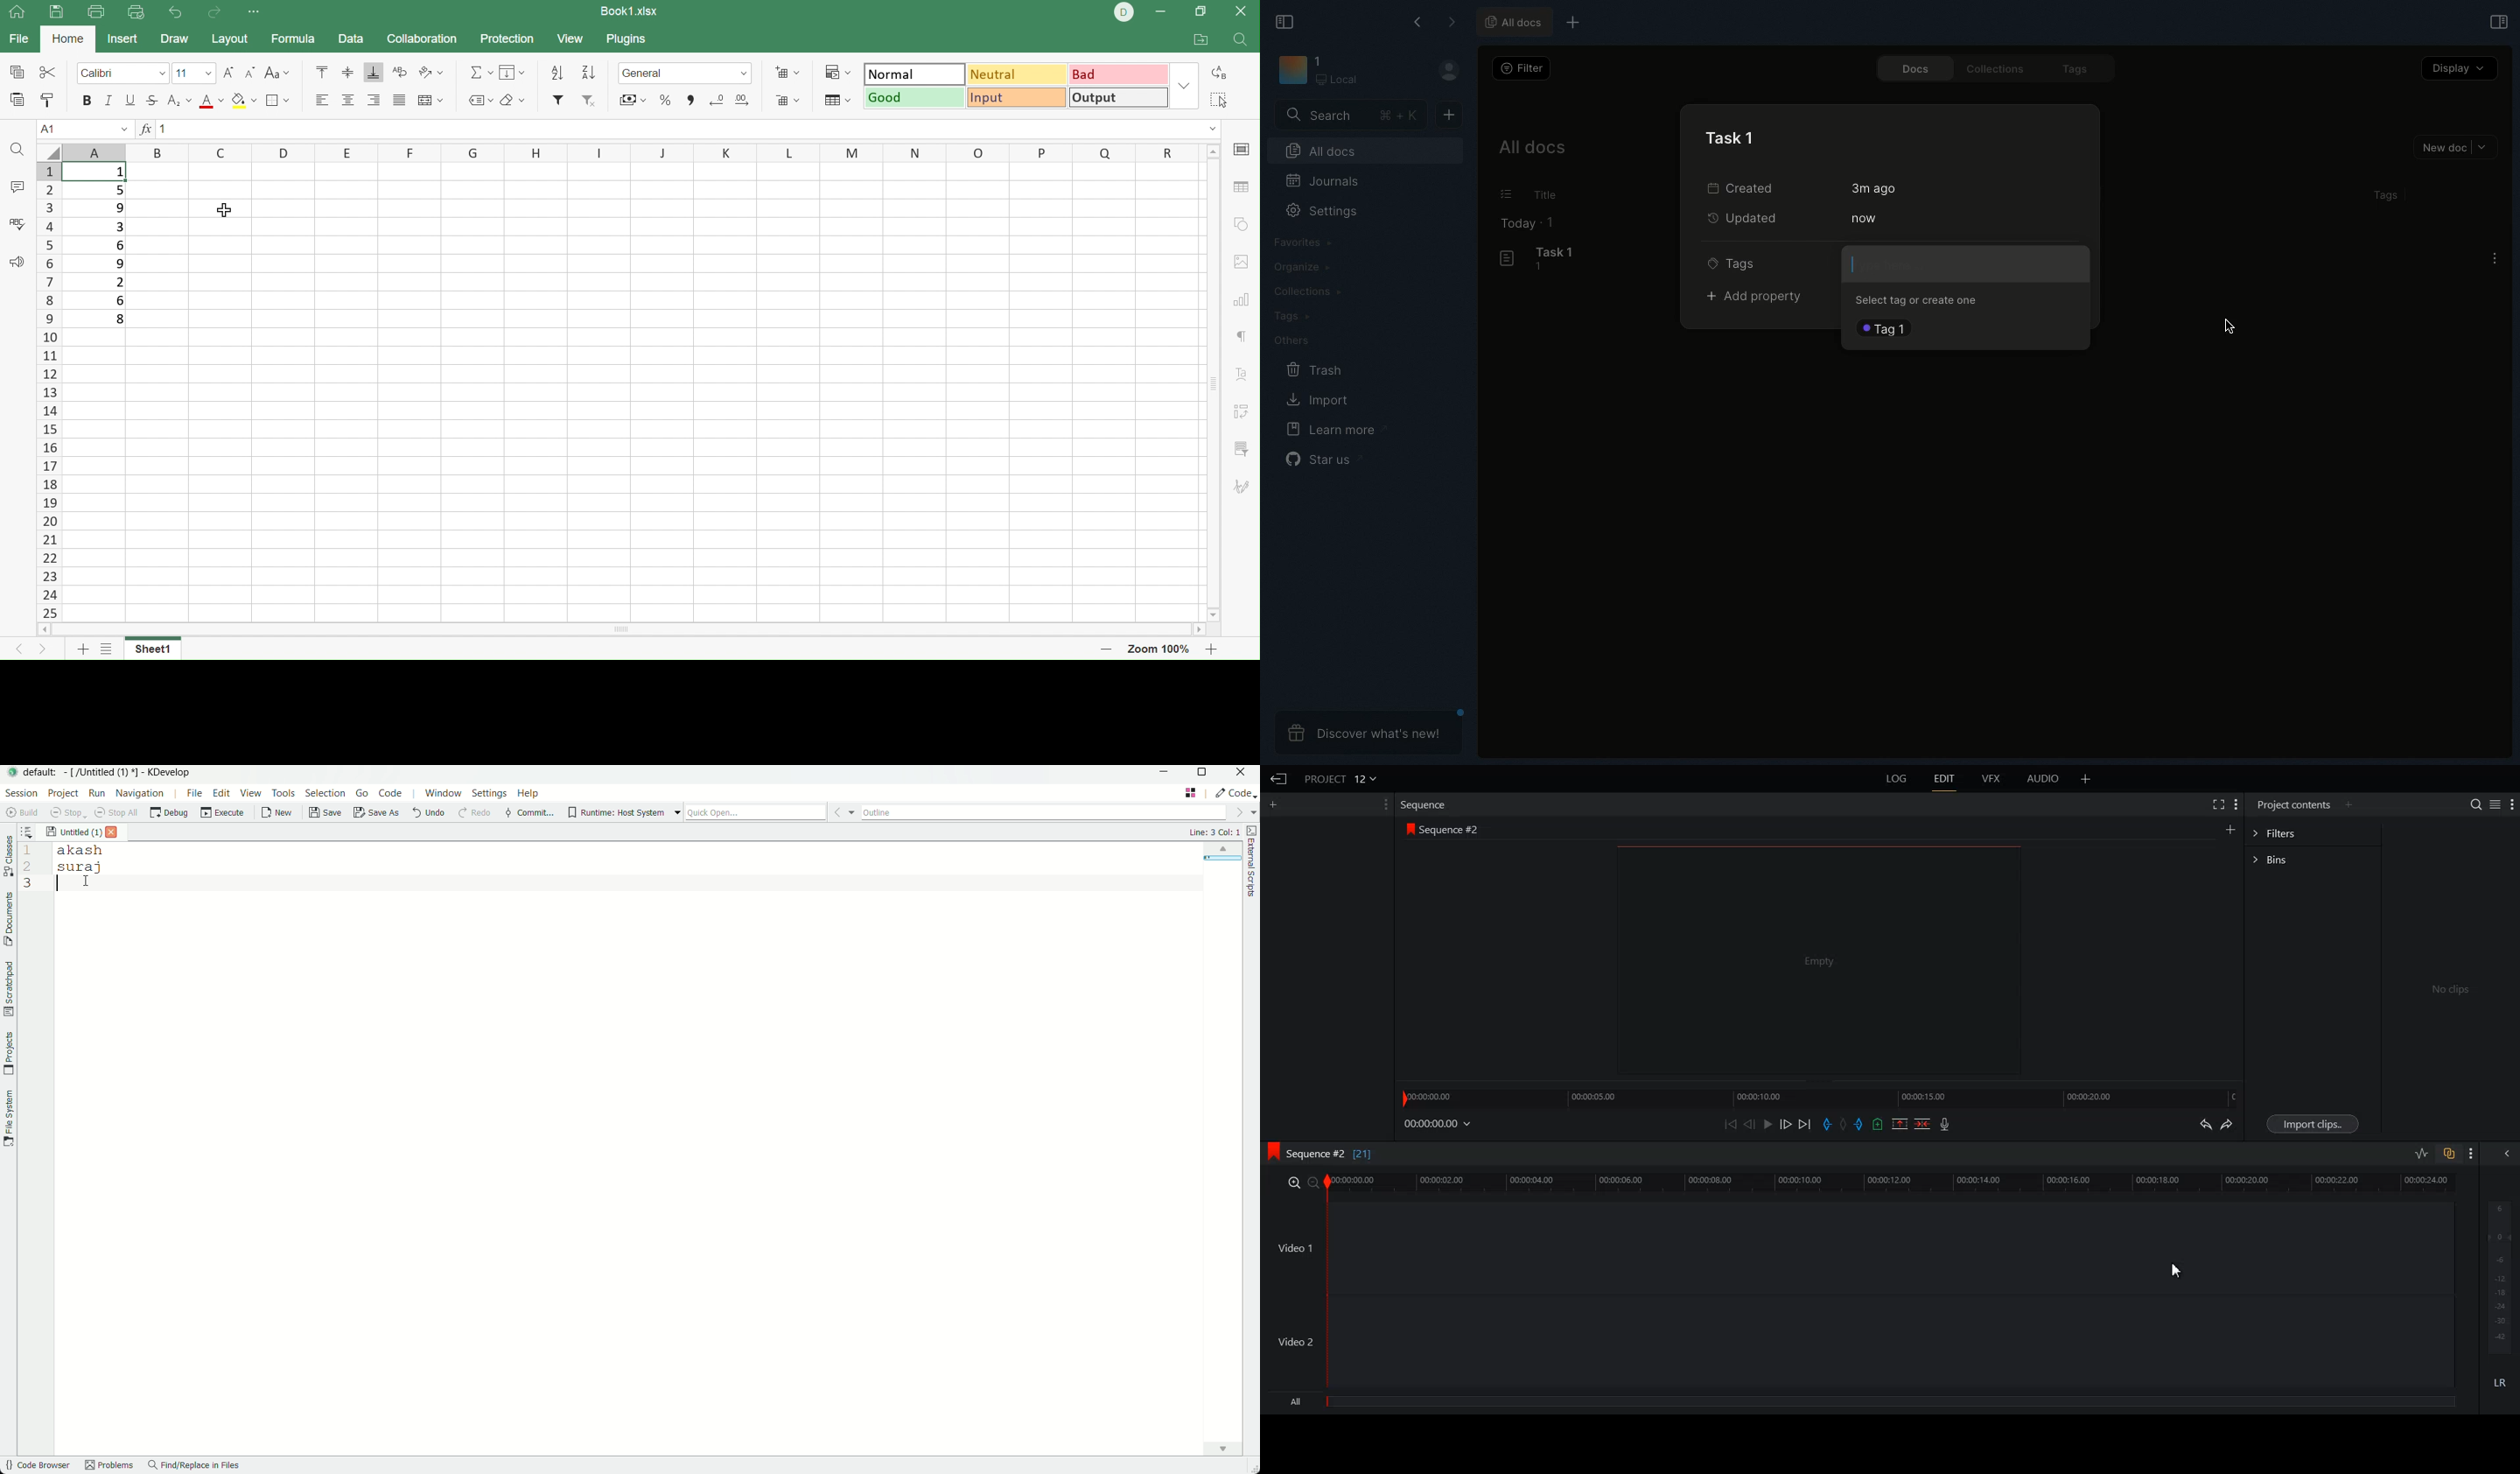 The height and width of the screenshot is (1484, 2520). Describe the element at coordinates (589, 101) in the screenshot. I see `Remove` at that location.